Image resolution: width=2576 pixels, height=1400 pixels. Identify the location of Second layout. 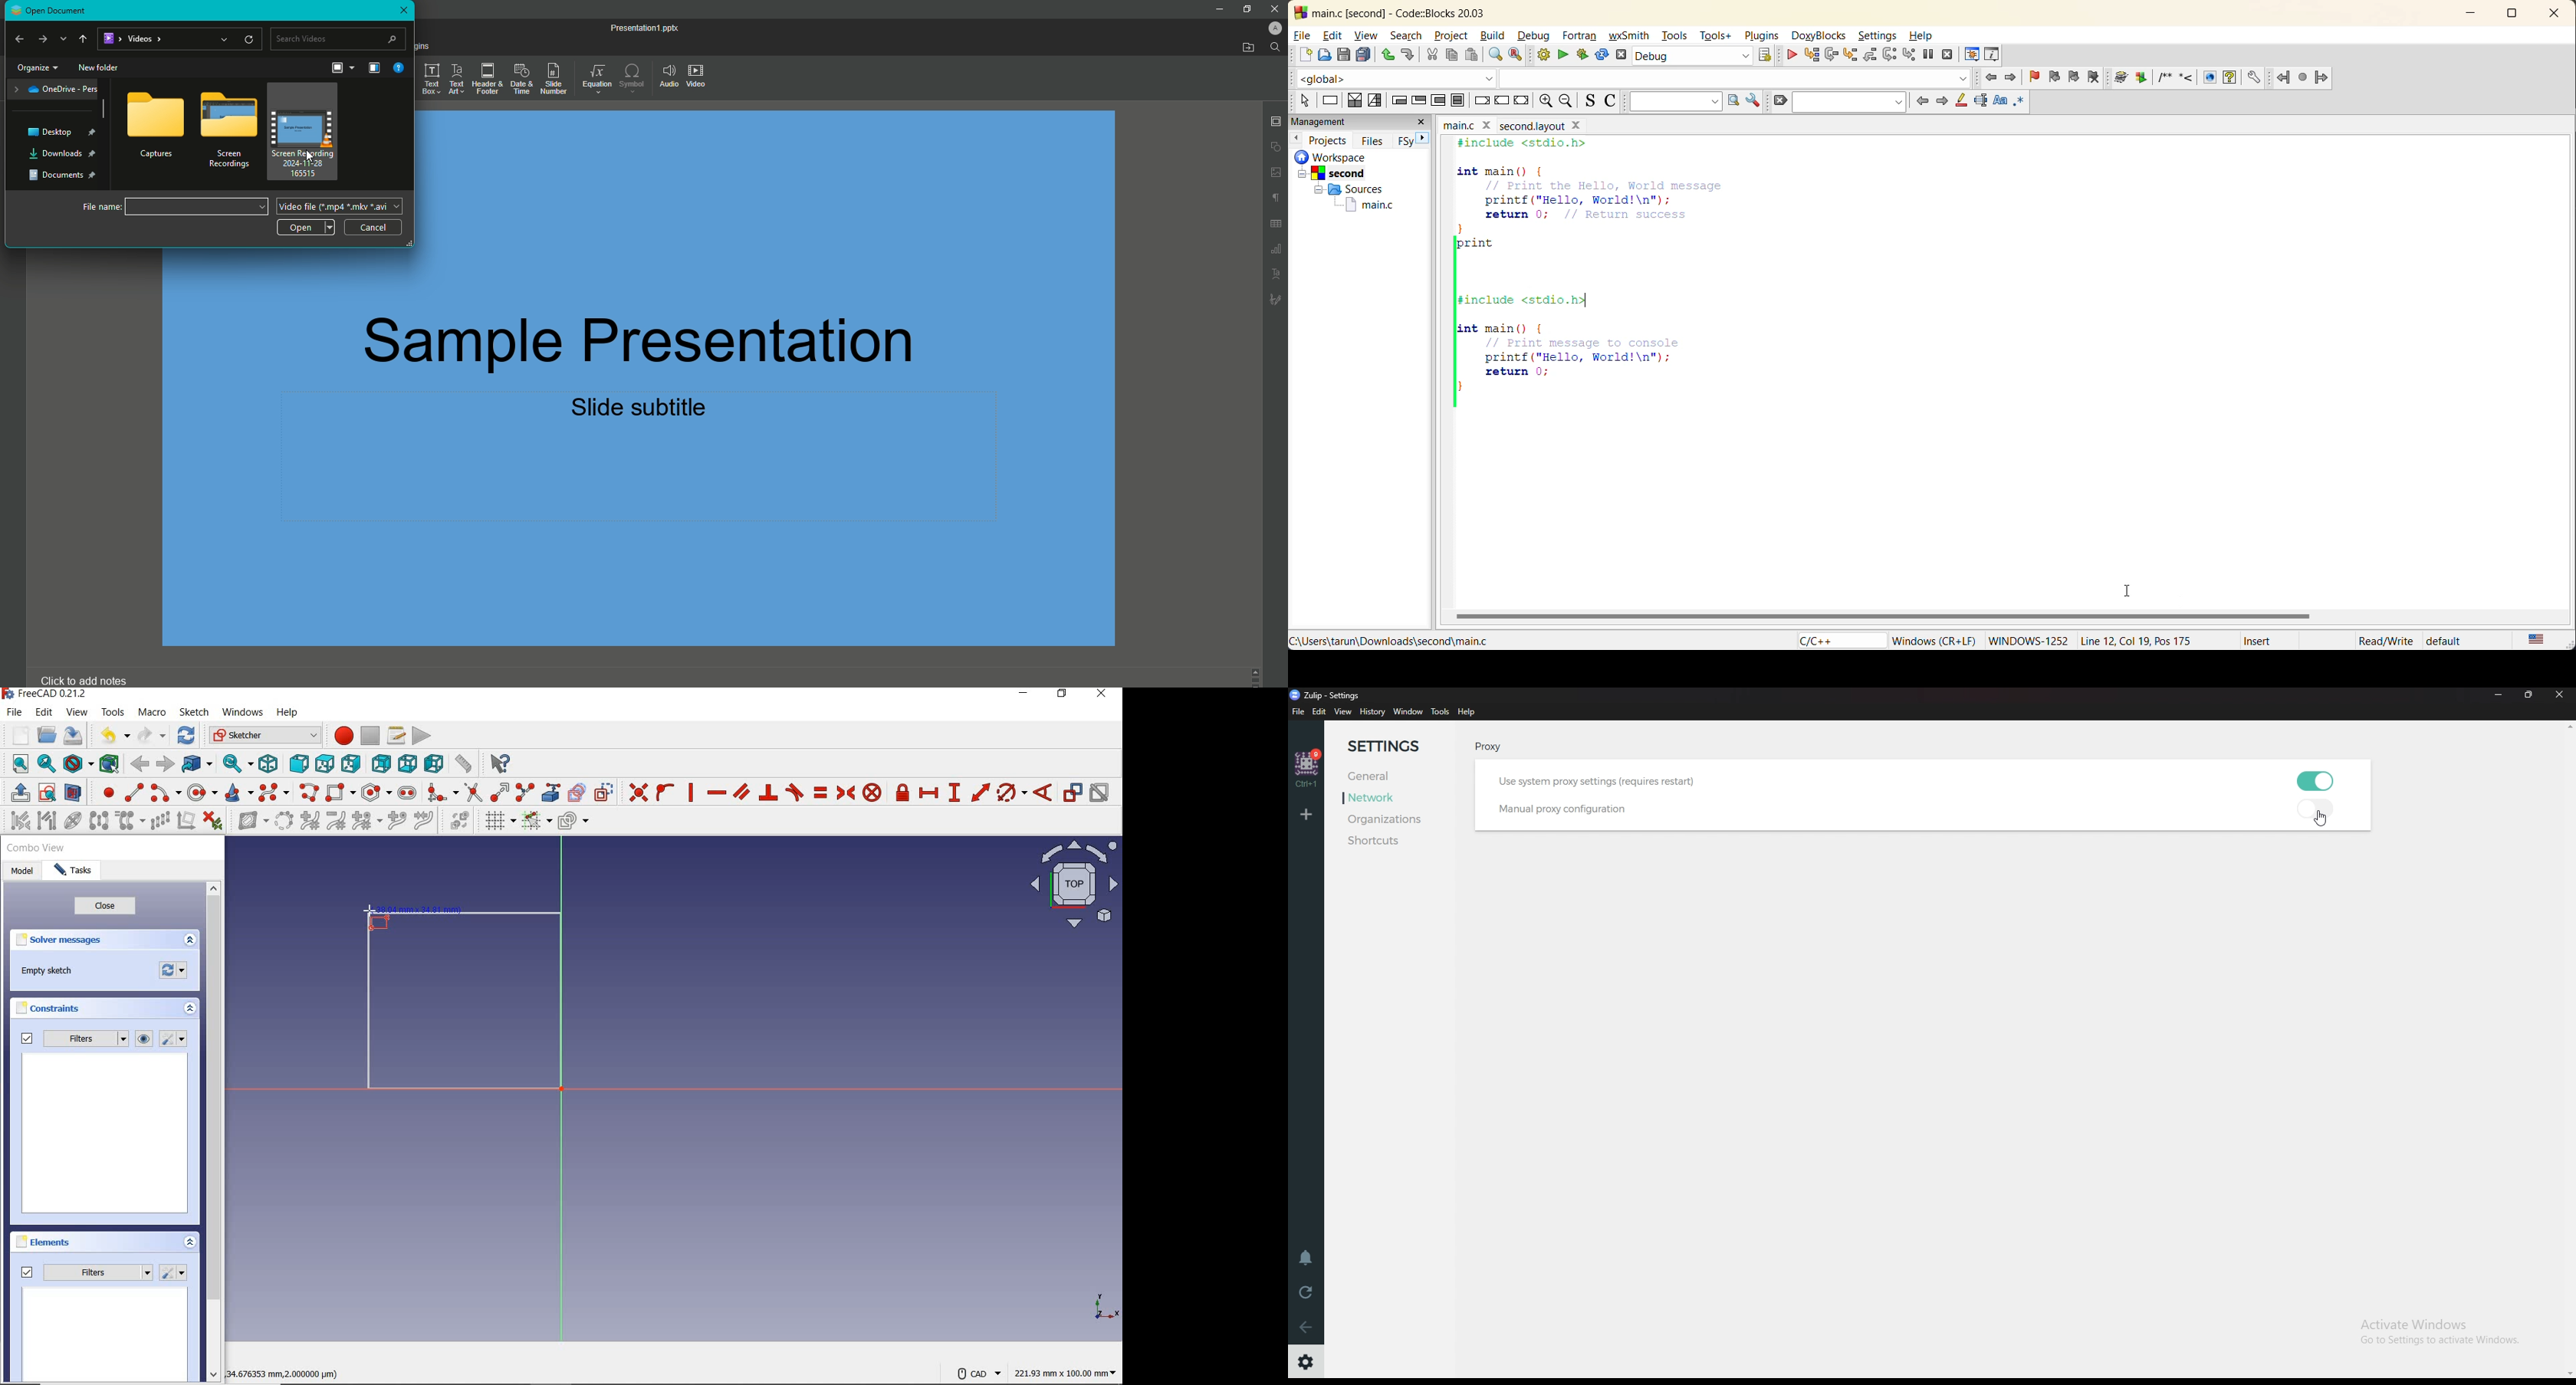
(1541, 124).